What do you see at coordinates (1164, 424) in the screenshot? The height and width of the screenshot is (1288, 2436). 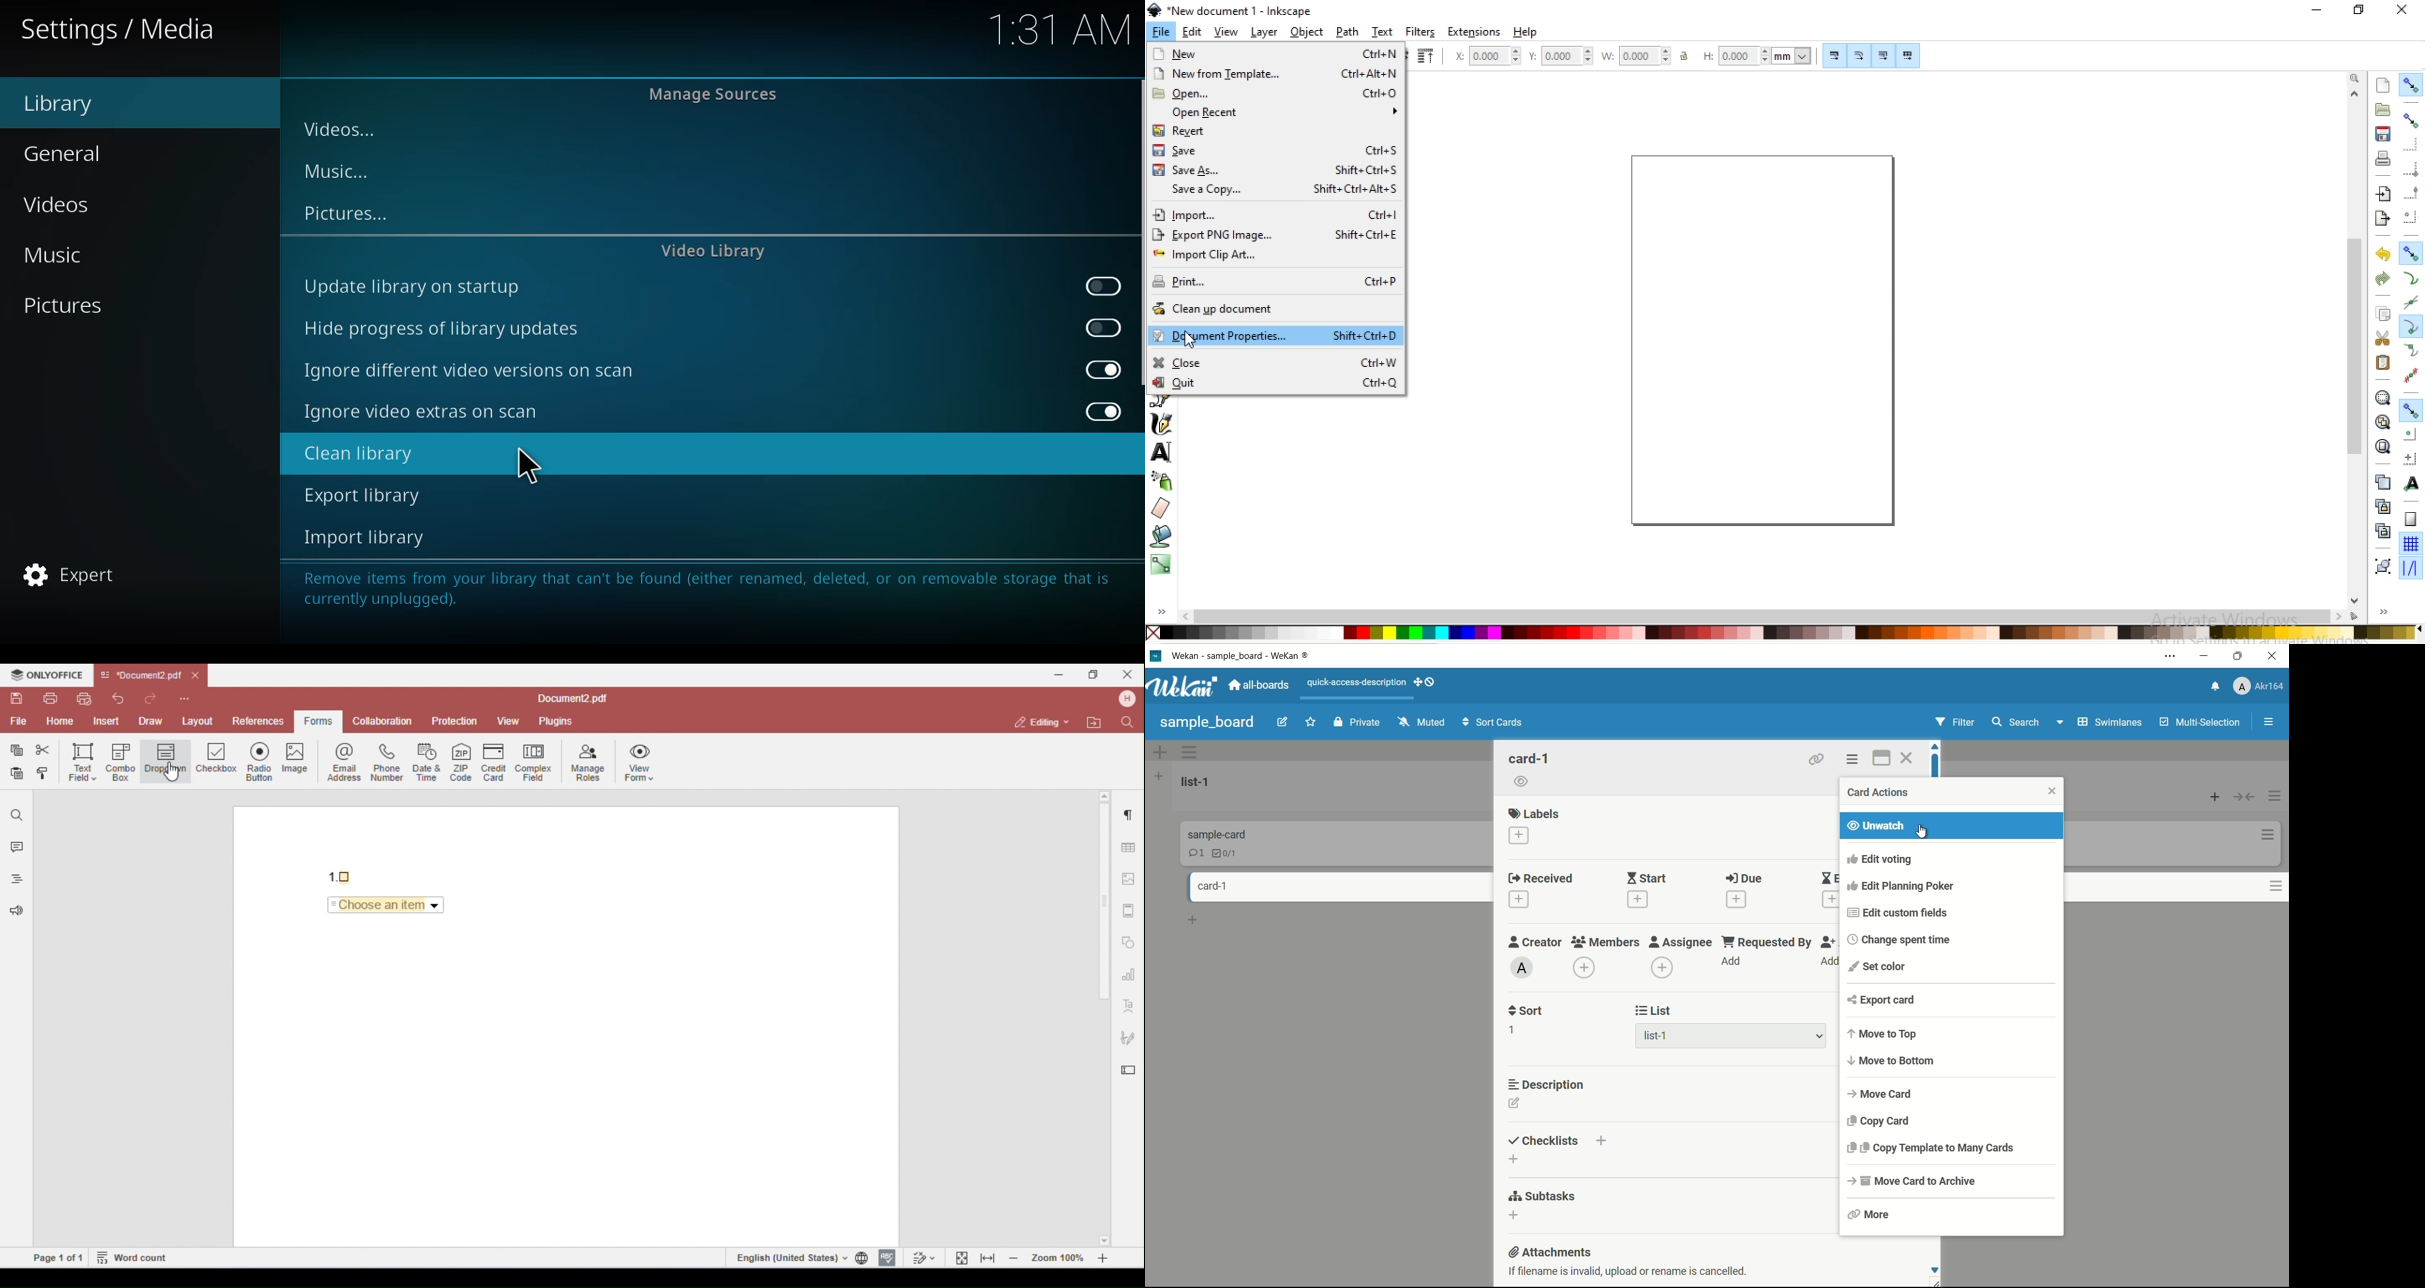 I see `draw calligraphic or brush strokes` at bounding box center [1164, 424].